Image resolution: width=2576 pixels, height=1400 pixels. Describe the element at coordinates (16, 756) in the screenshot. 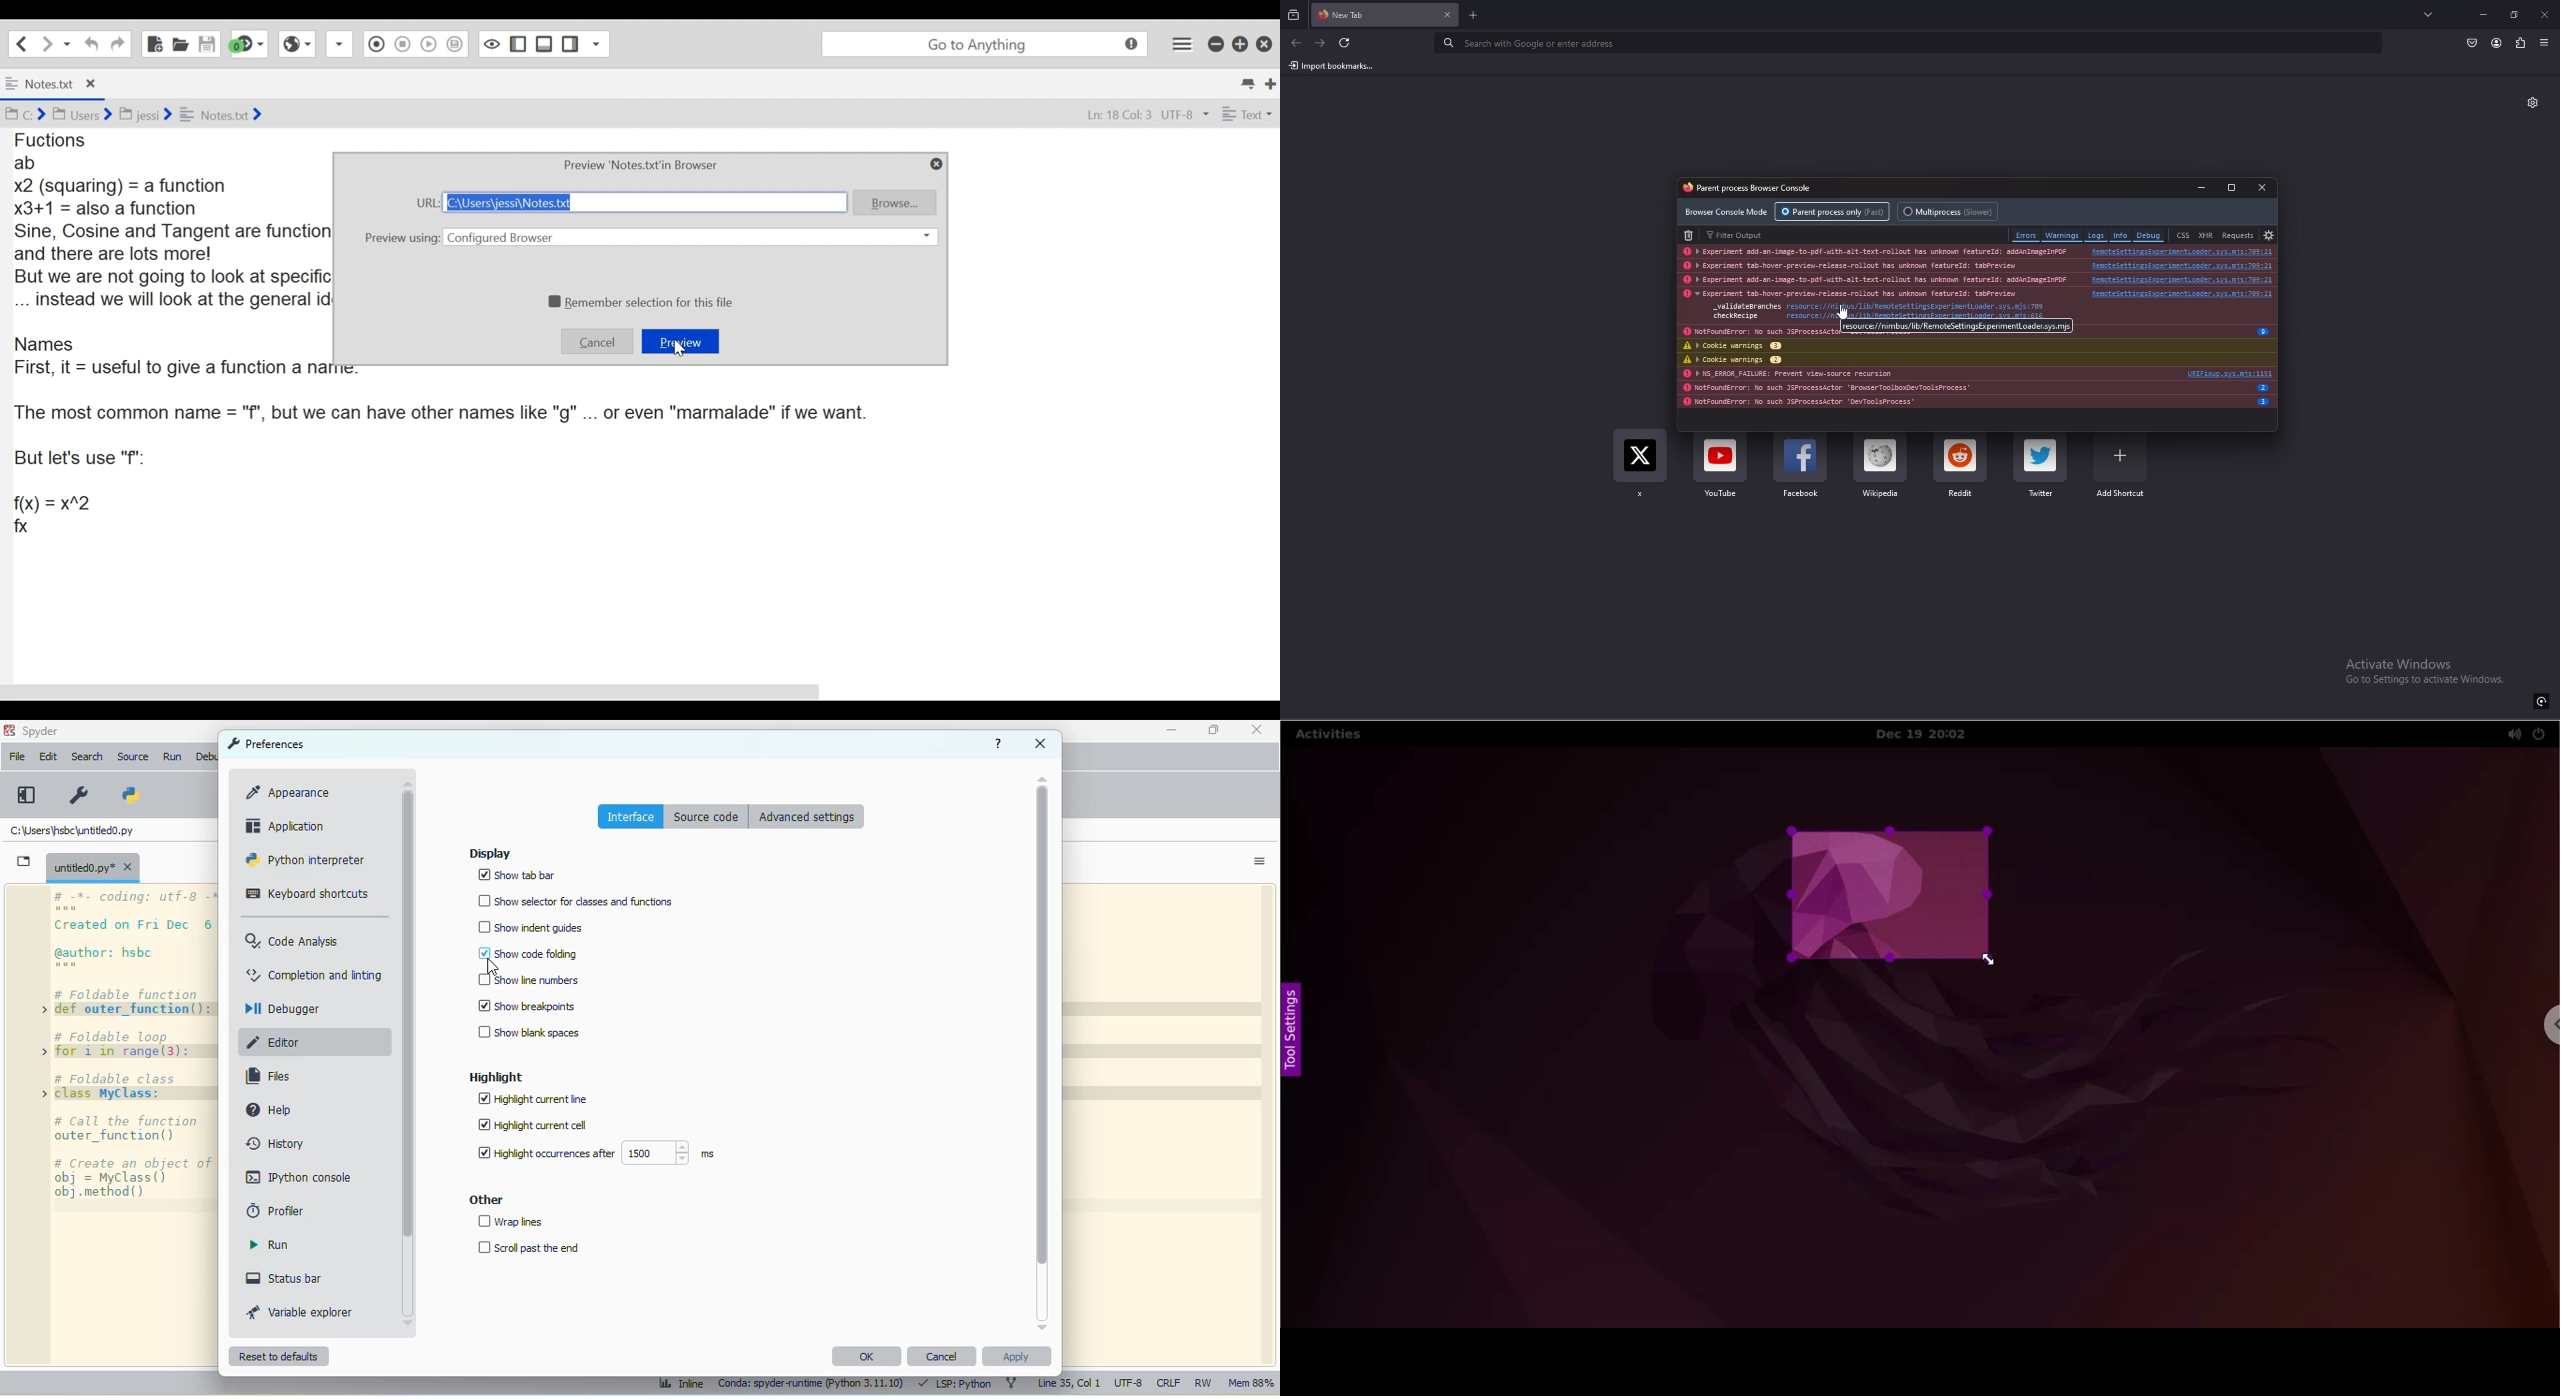

I see `file` at that location.